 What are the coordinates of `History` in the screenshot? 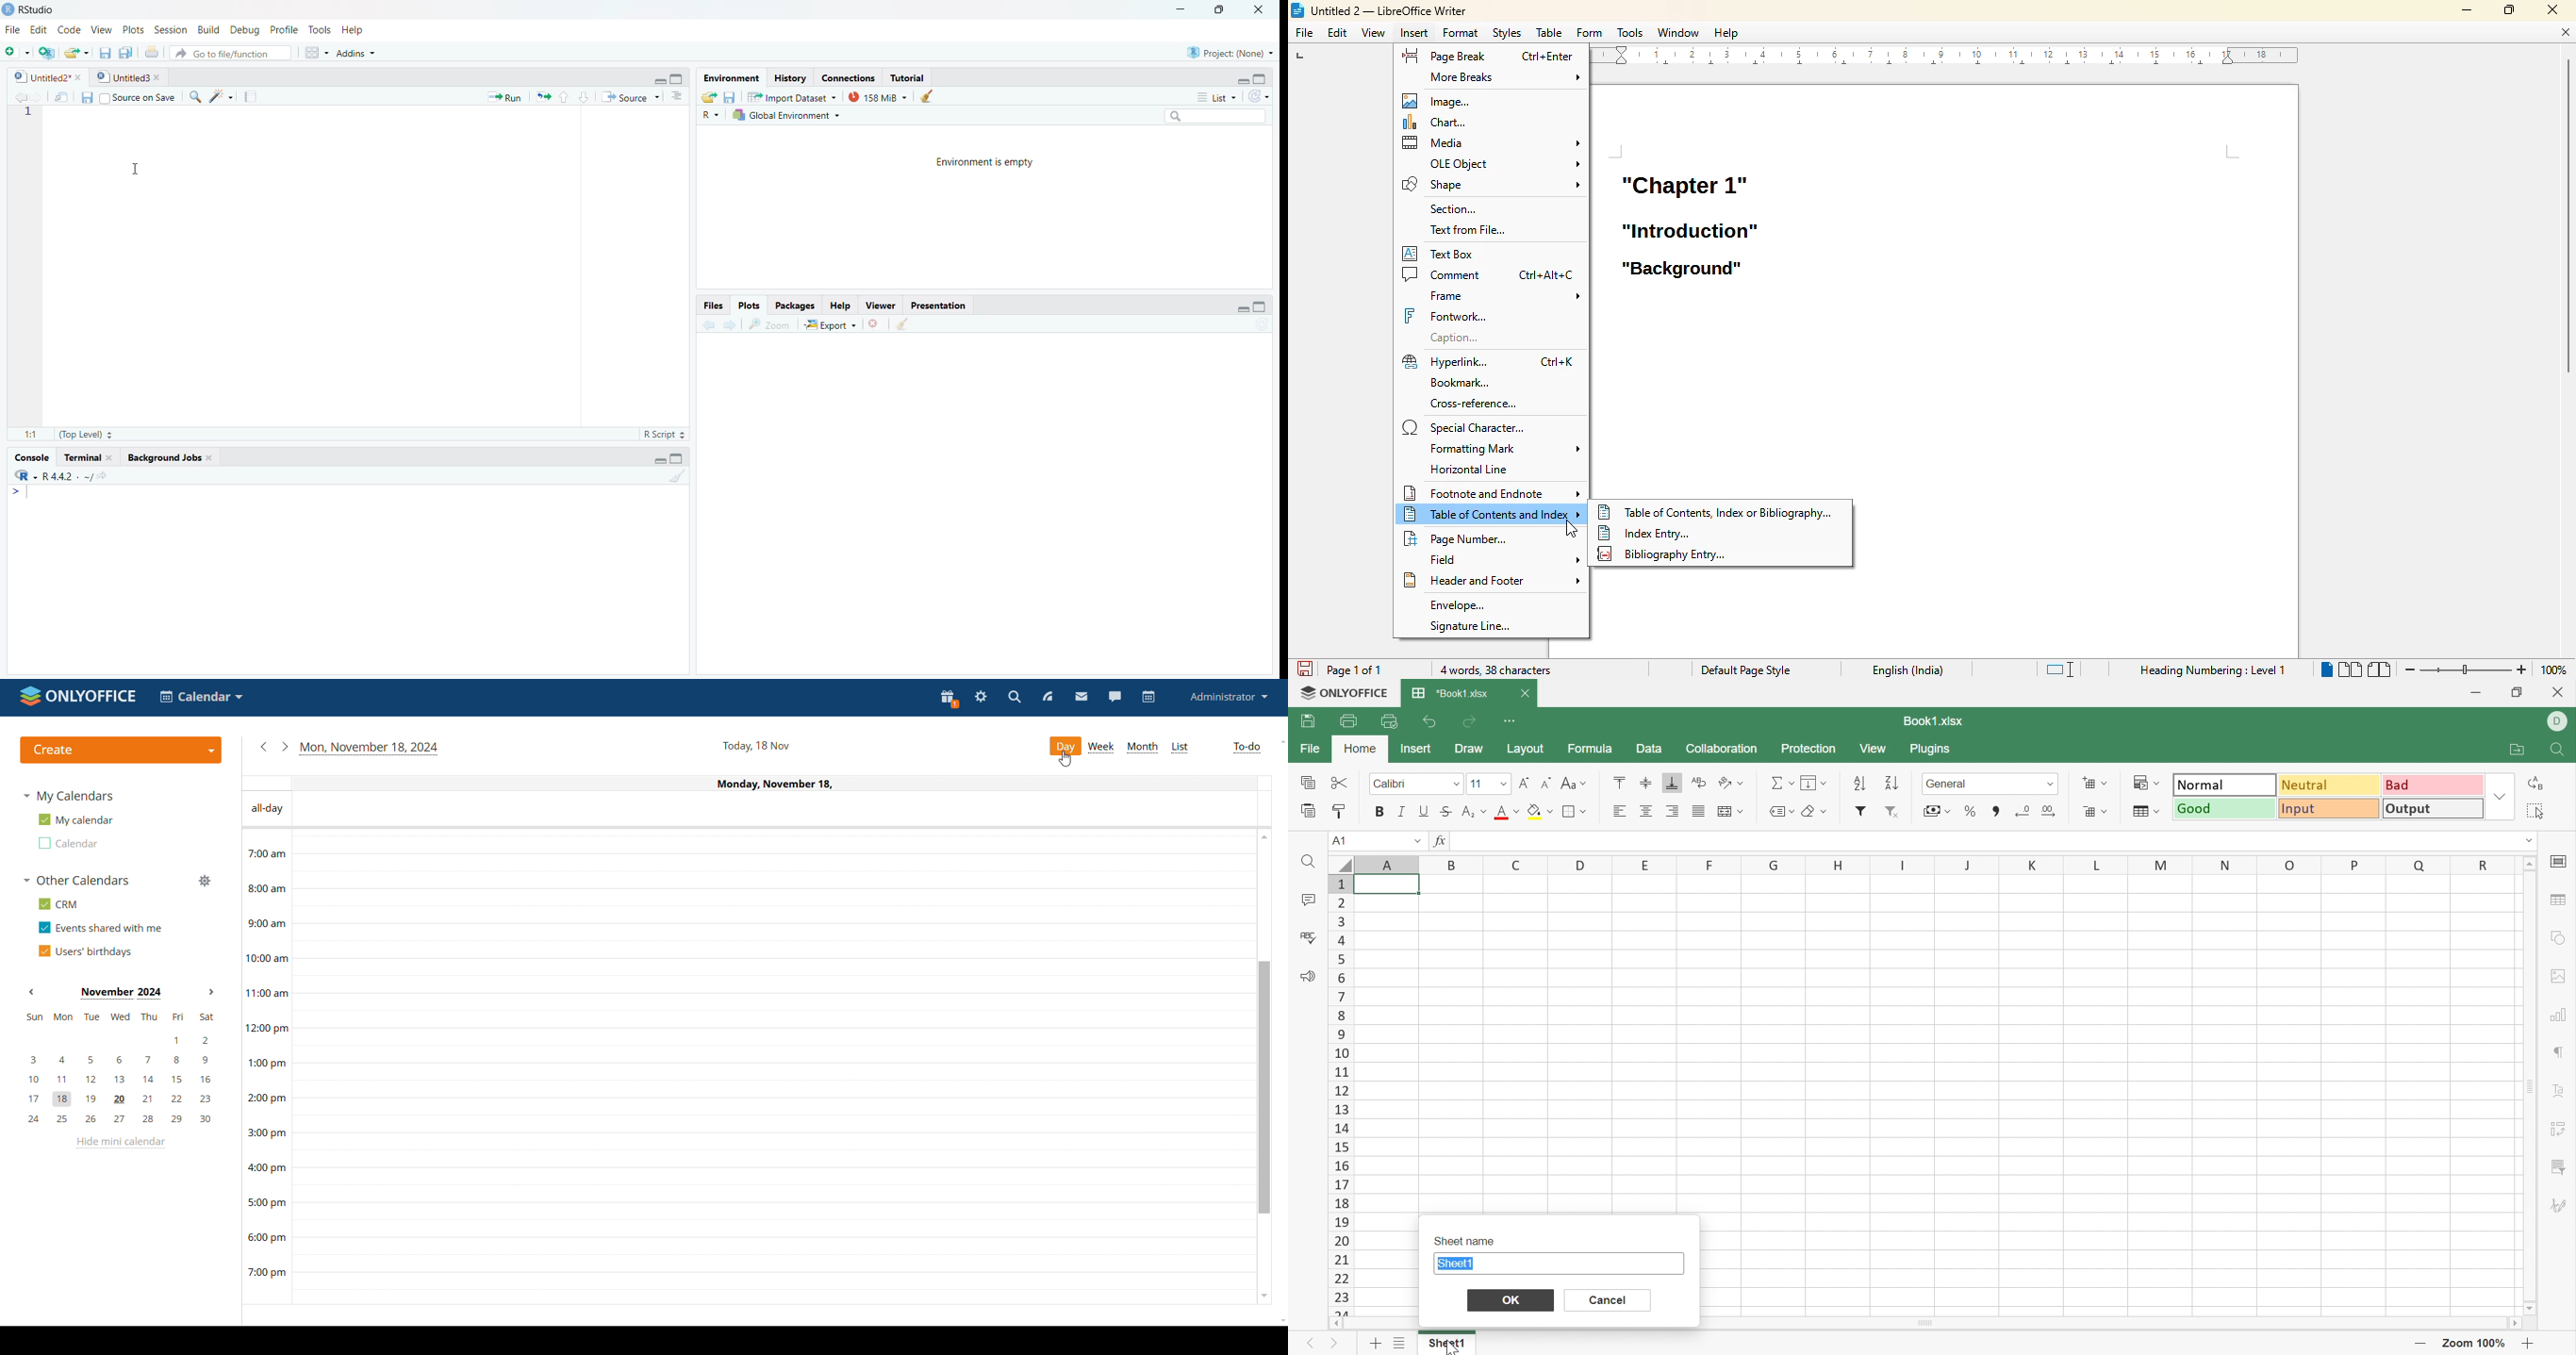 It's located at (789, 77).